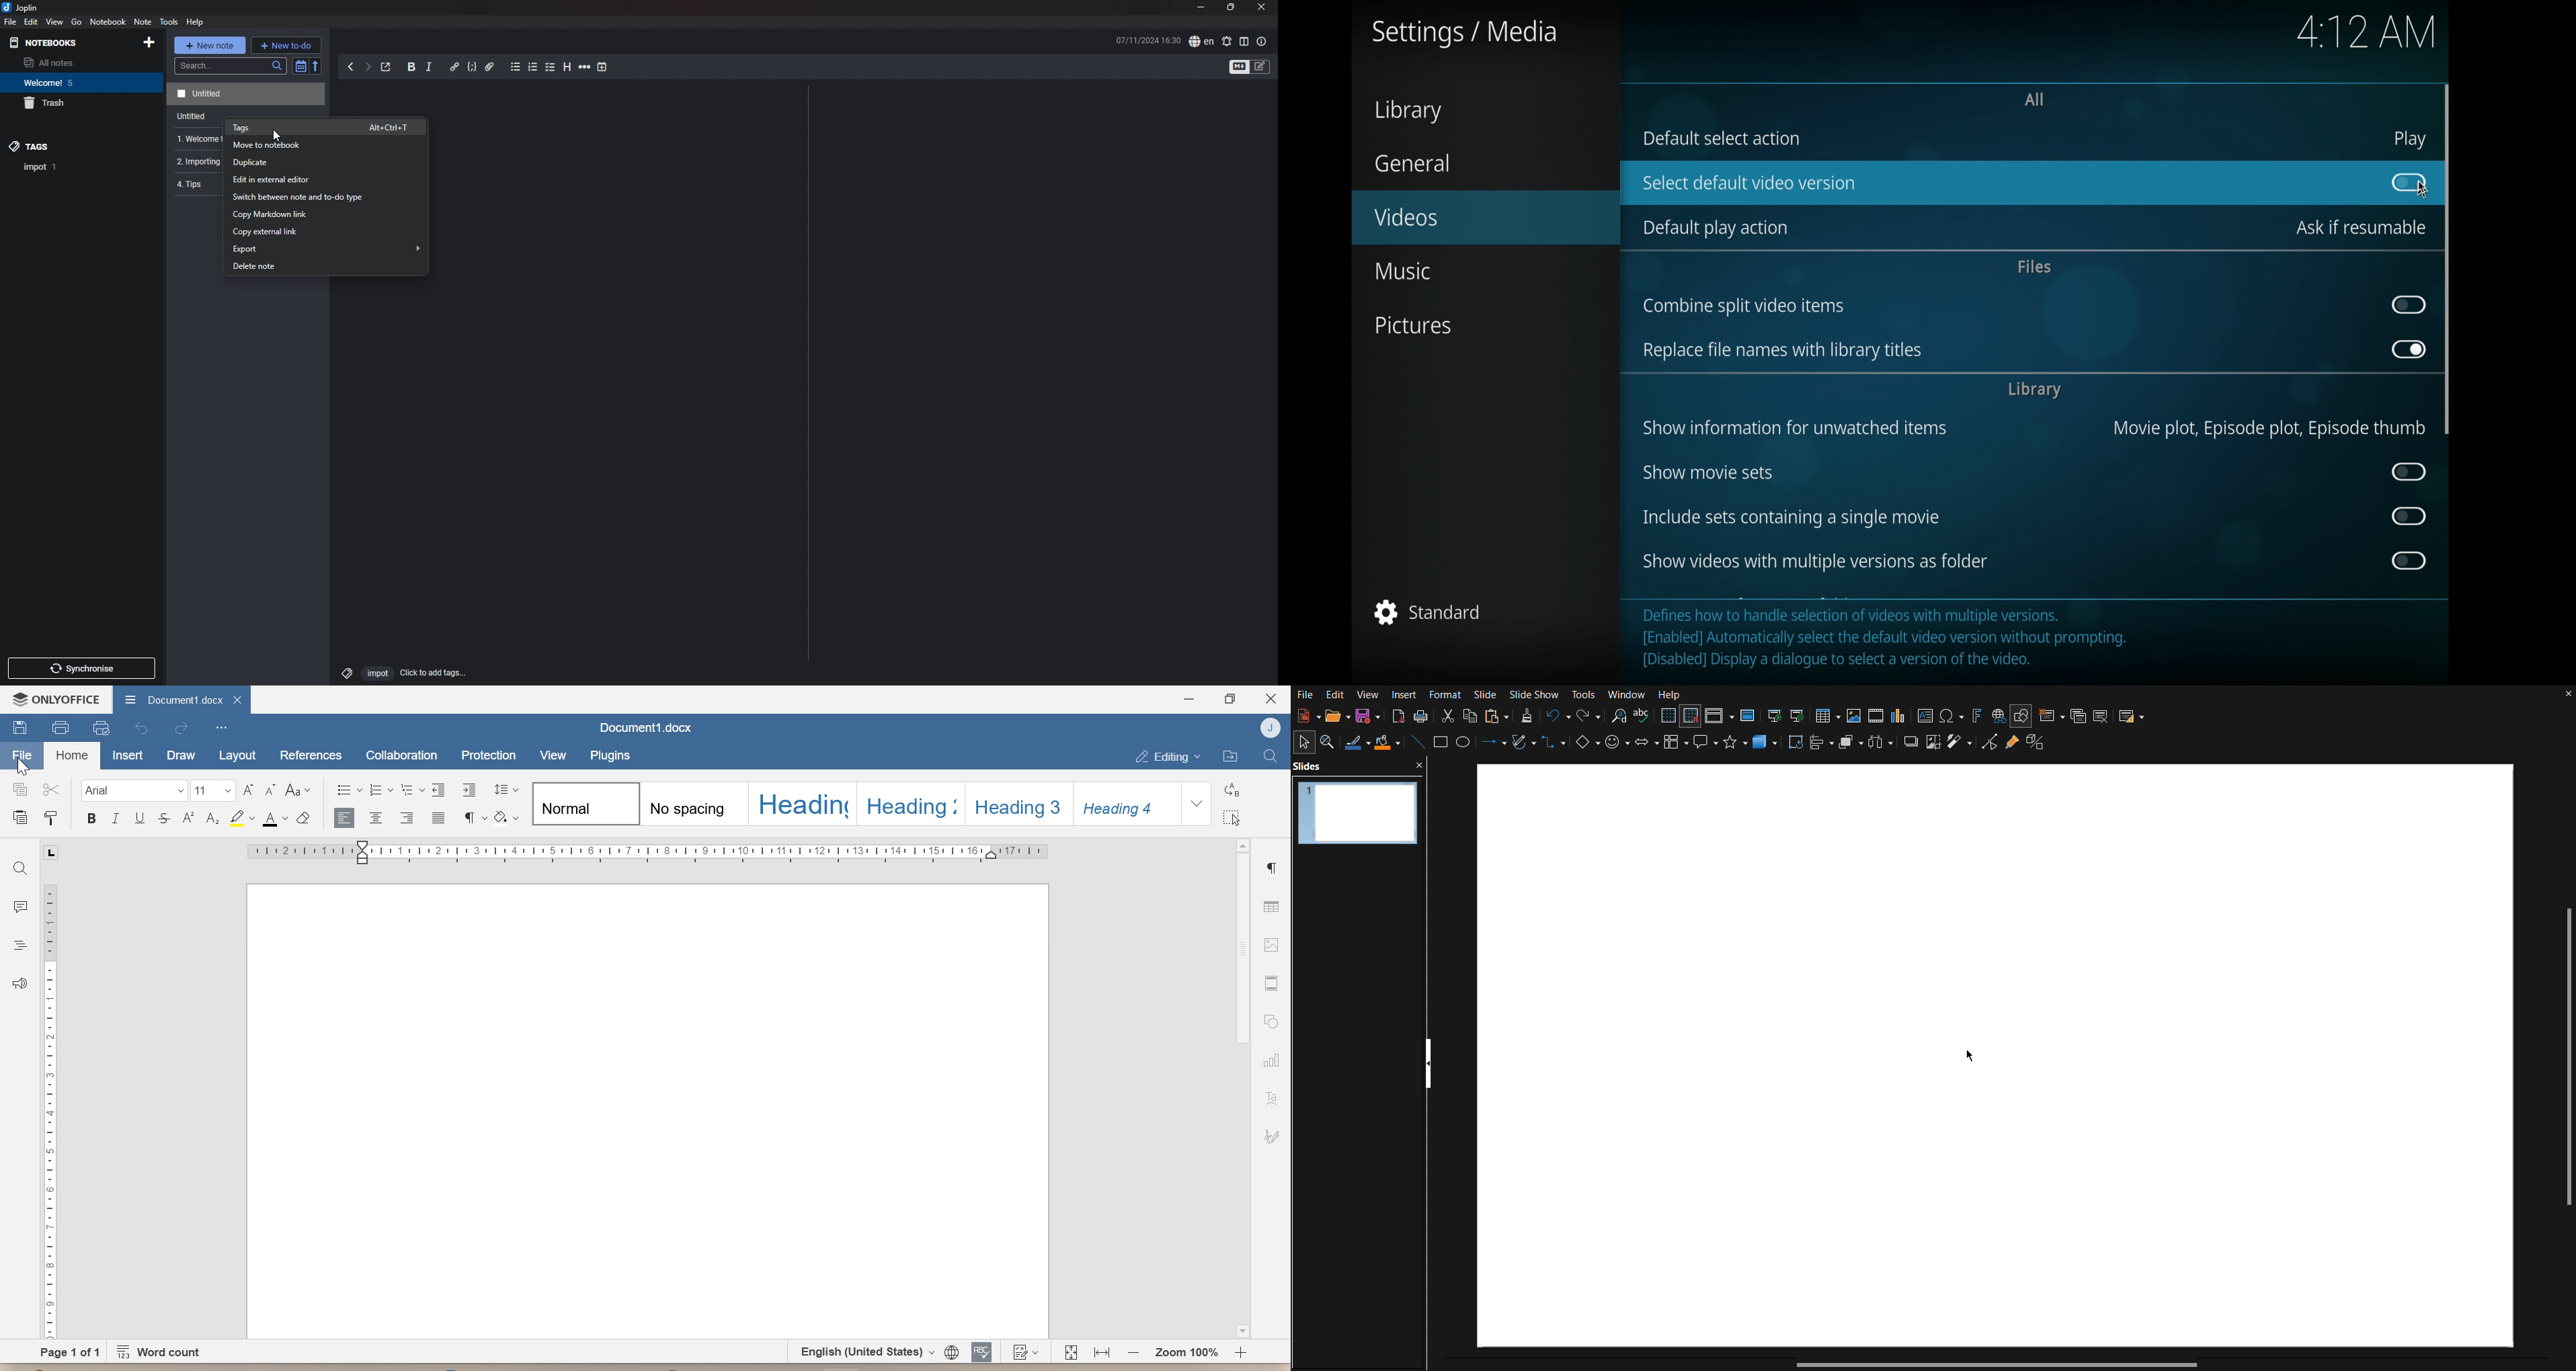 The image size is (2576, 1372). What do you see at coordinates (171, 700) in the screenshot?
I see `` at bounding box center [171, 700].